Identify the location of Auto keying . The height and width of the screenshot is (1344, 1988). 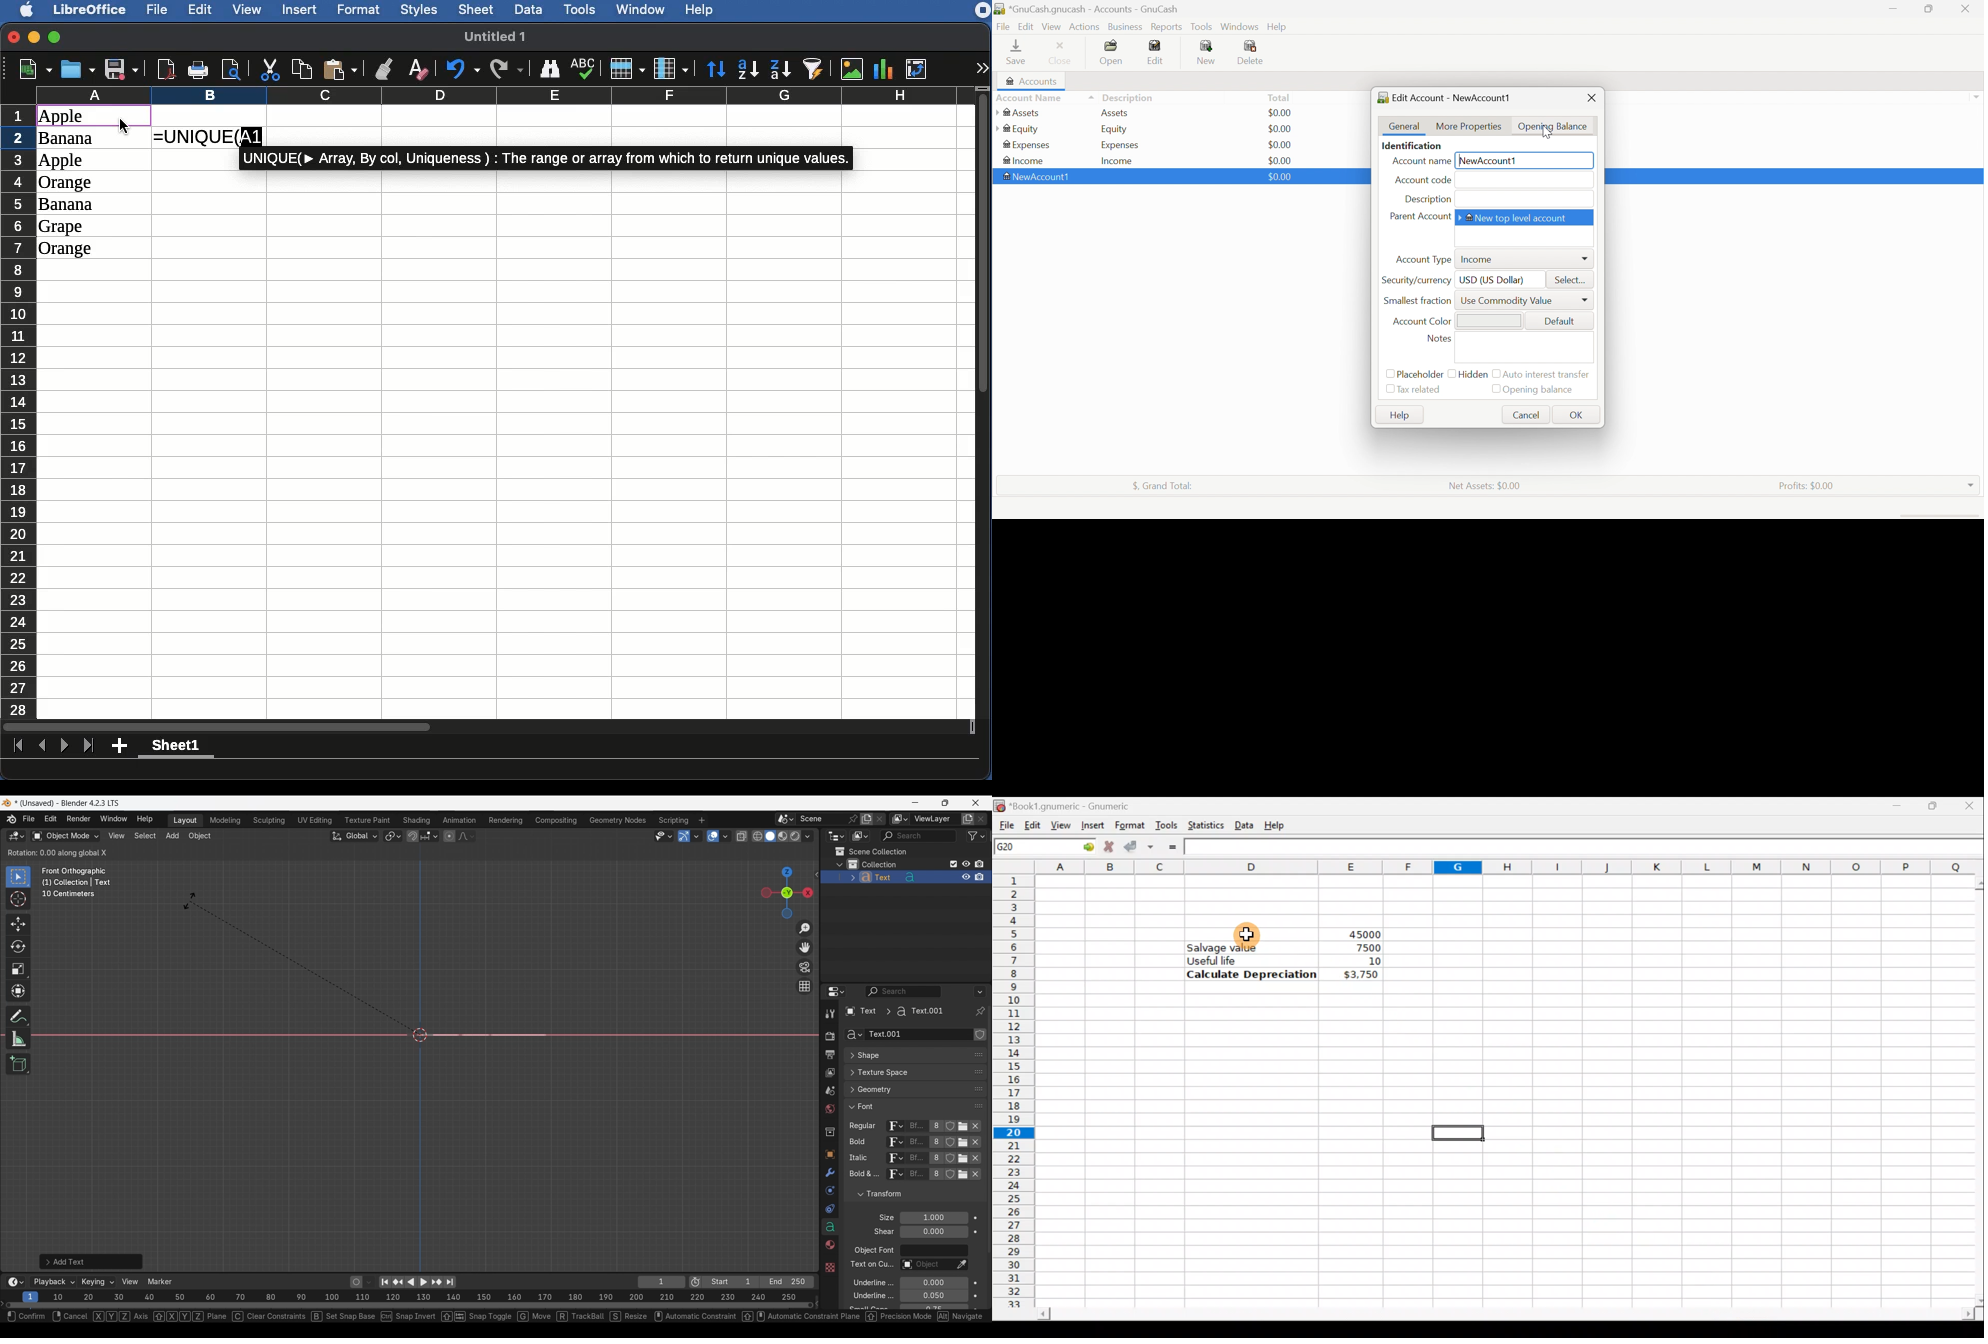
(357, 1282).